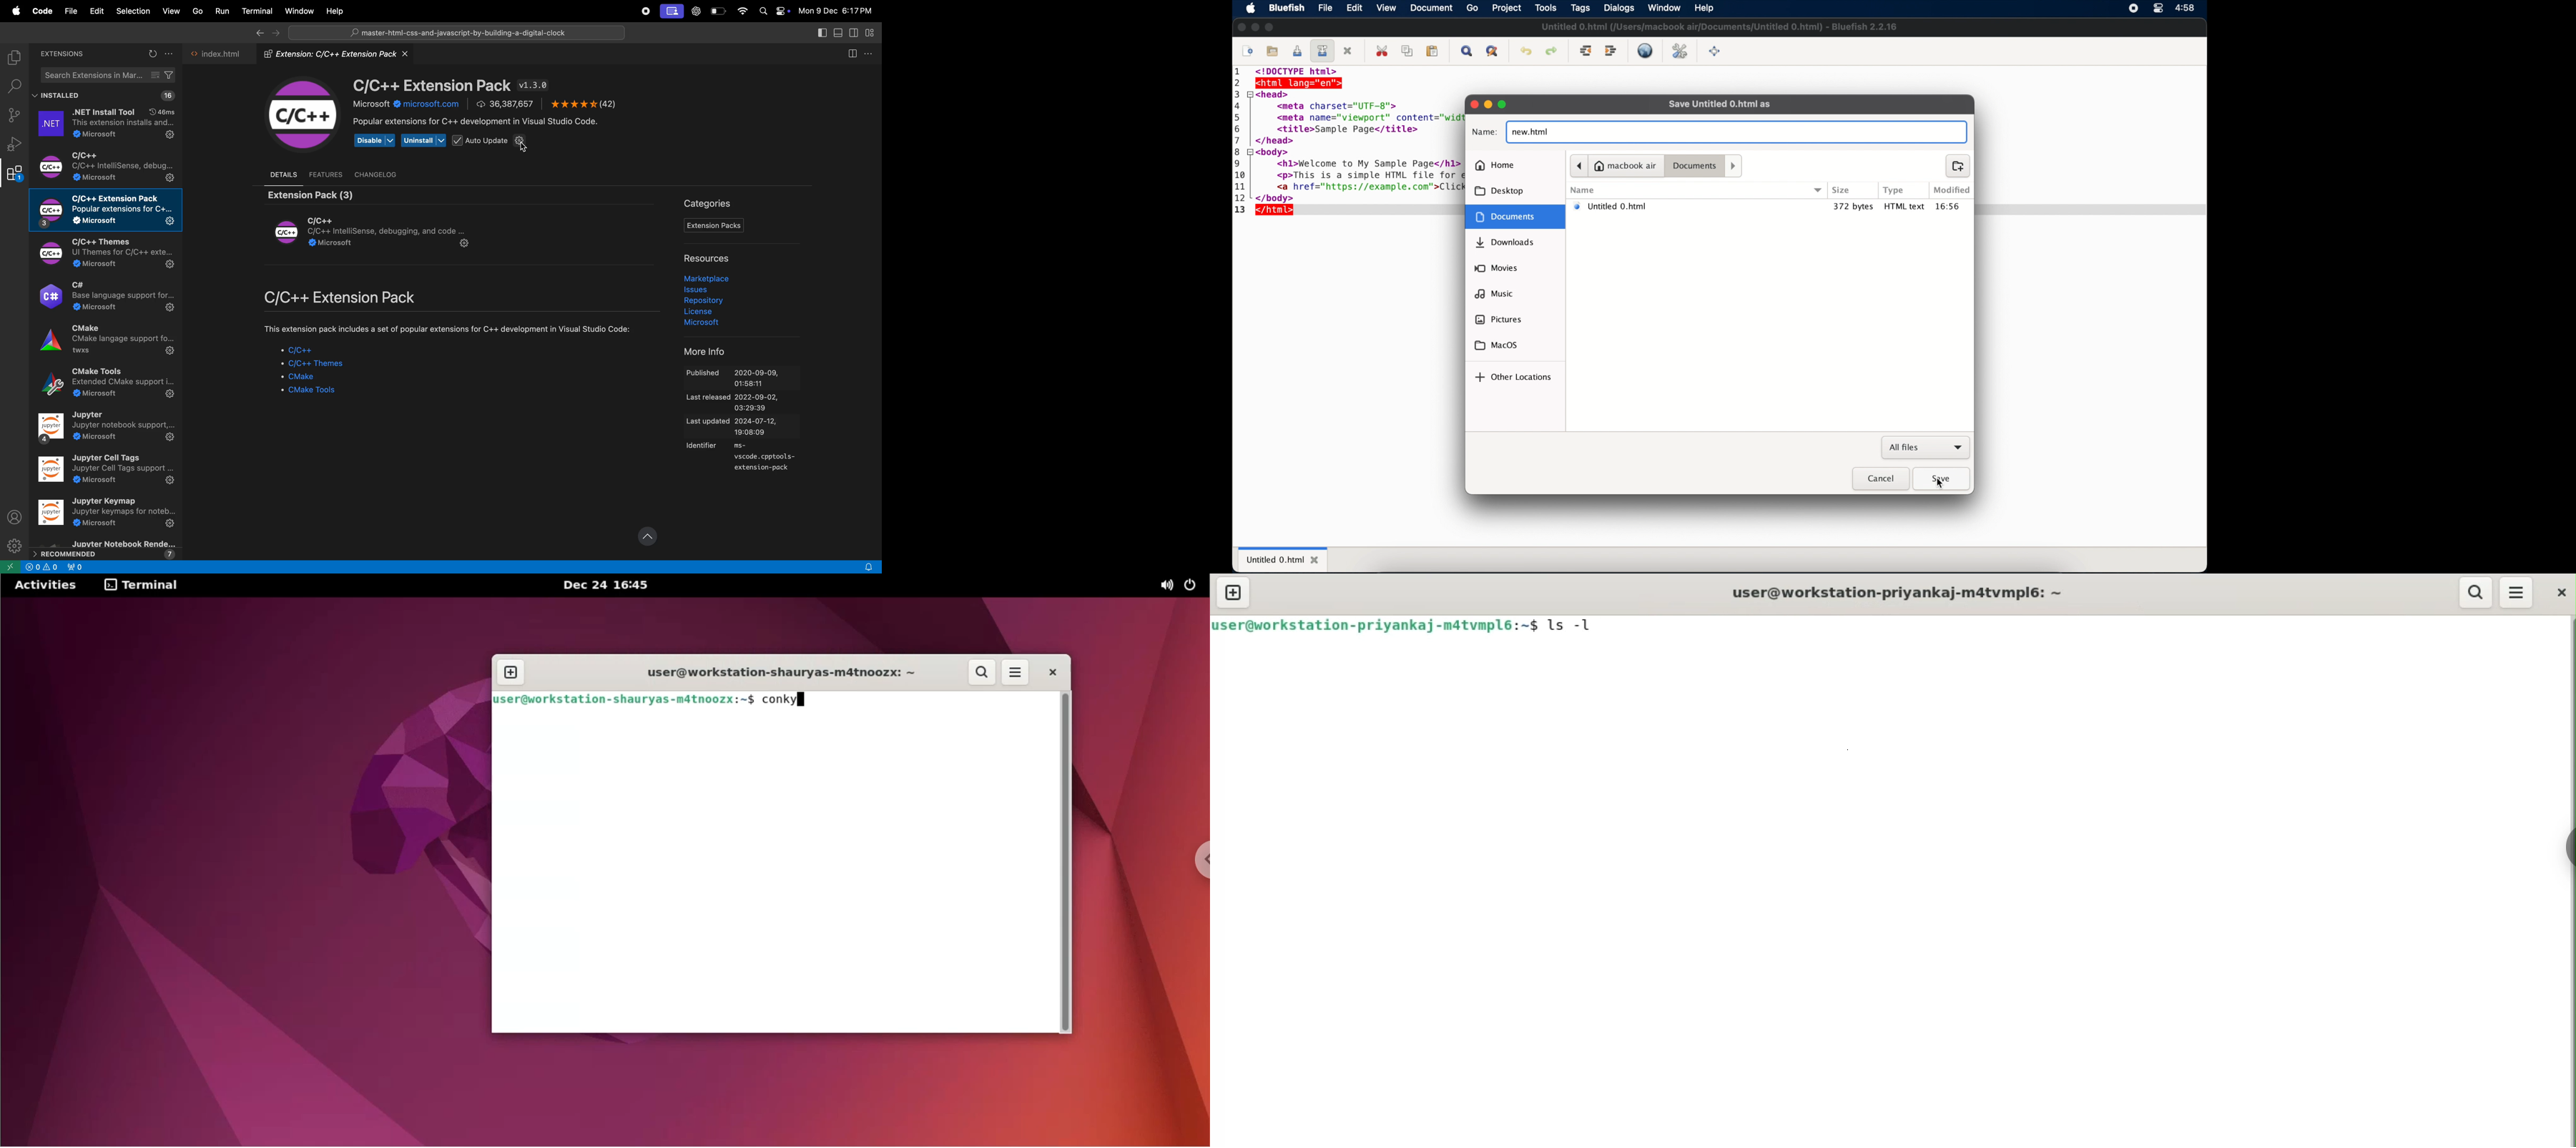 The image size is (2576, 1148). I want to click on <head>, so click(1275, 94).